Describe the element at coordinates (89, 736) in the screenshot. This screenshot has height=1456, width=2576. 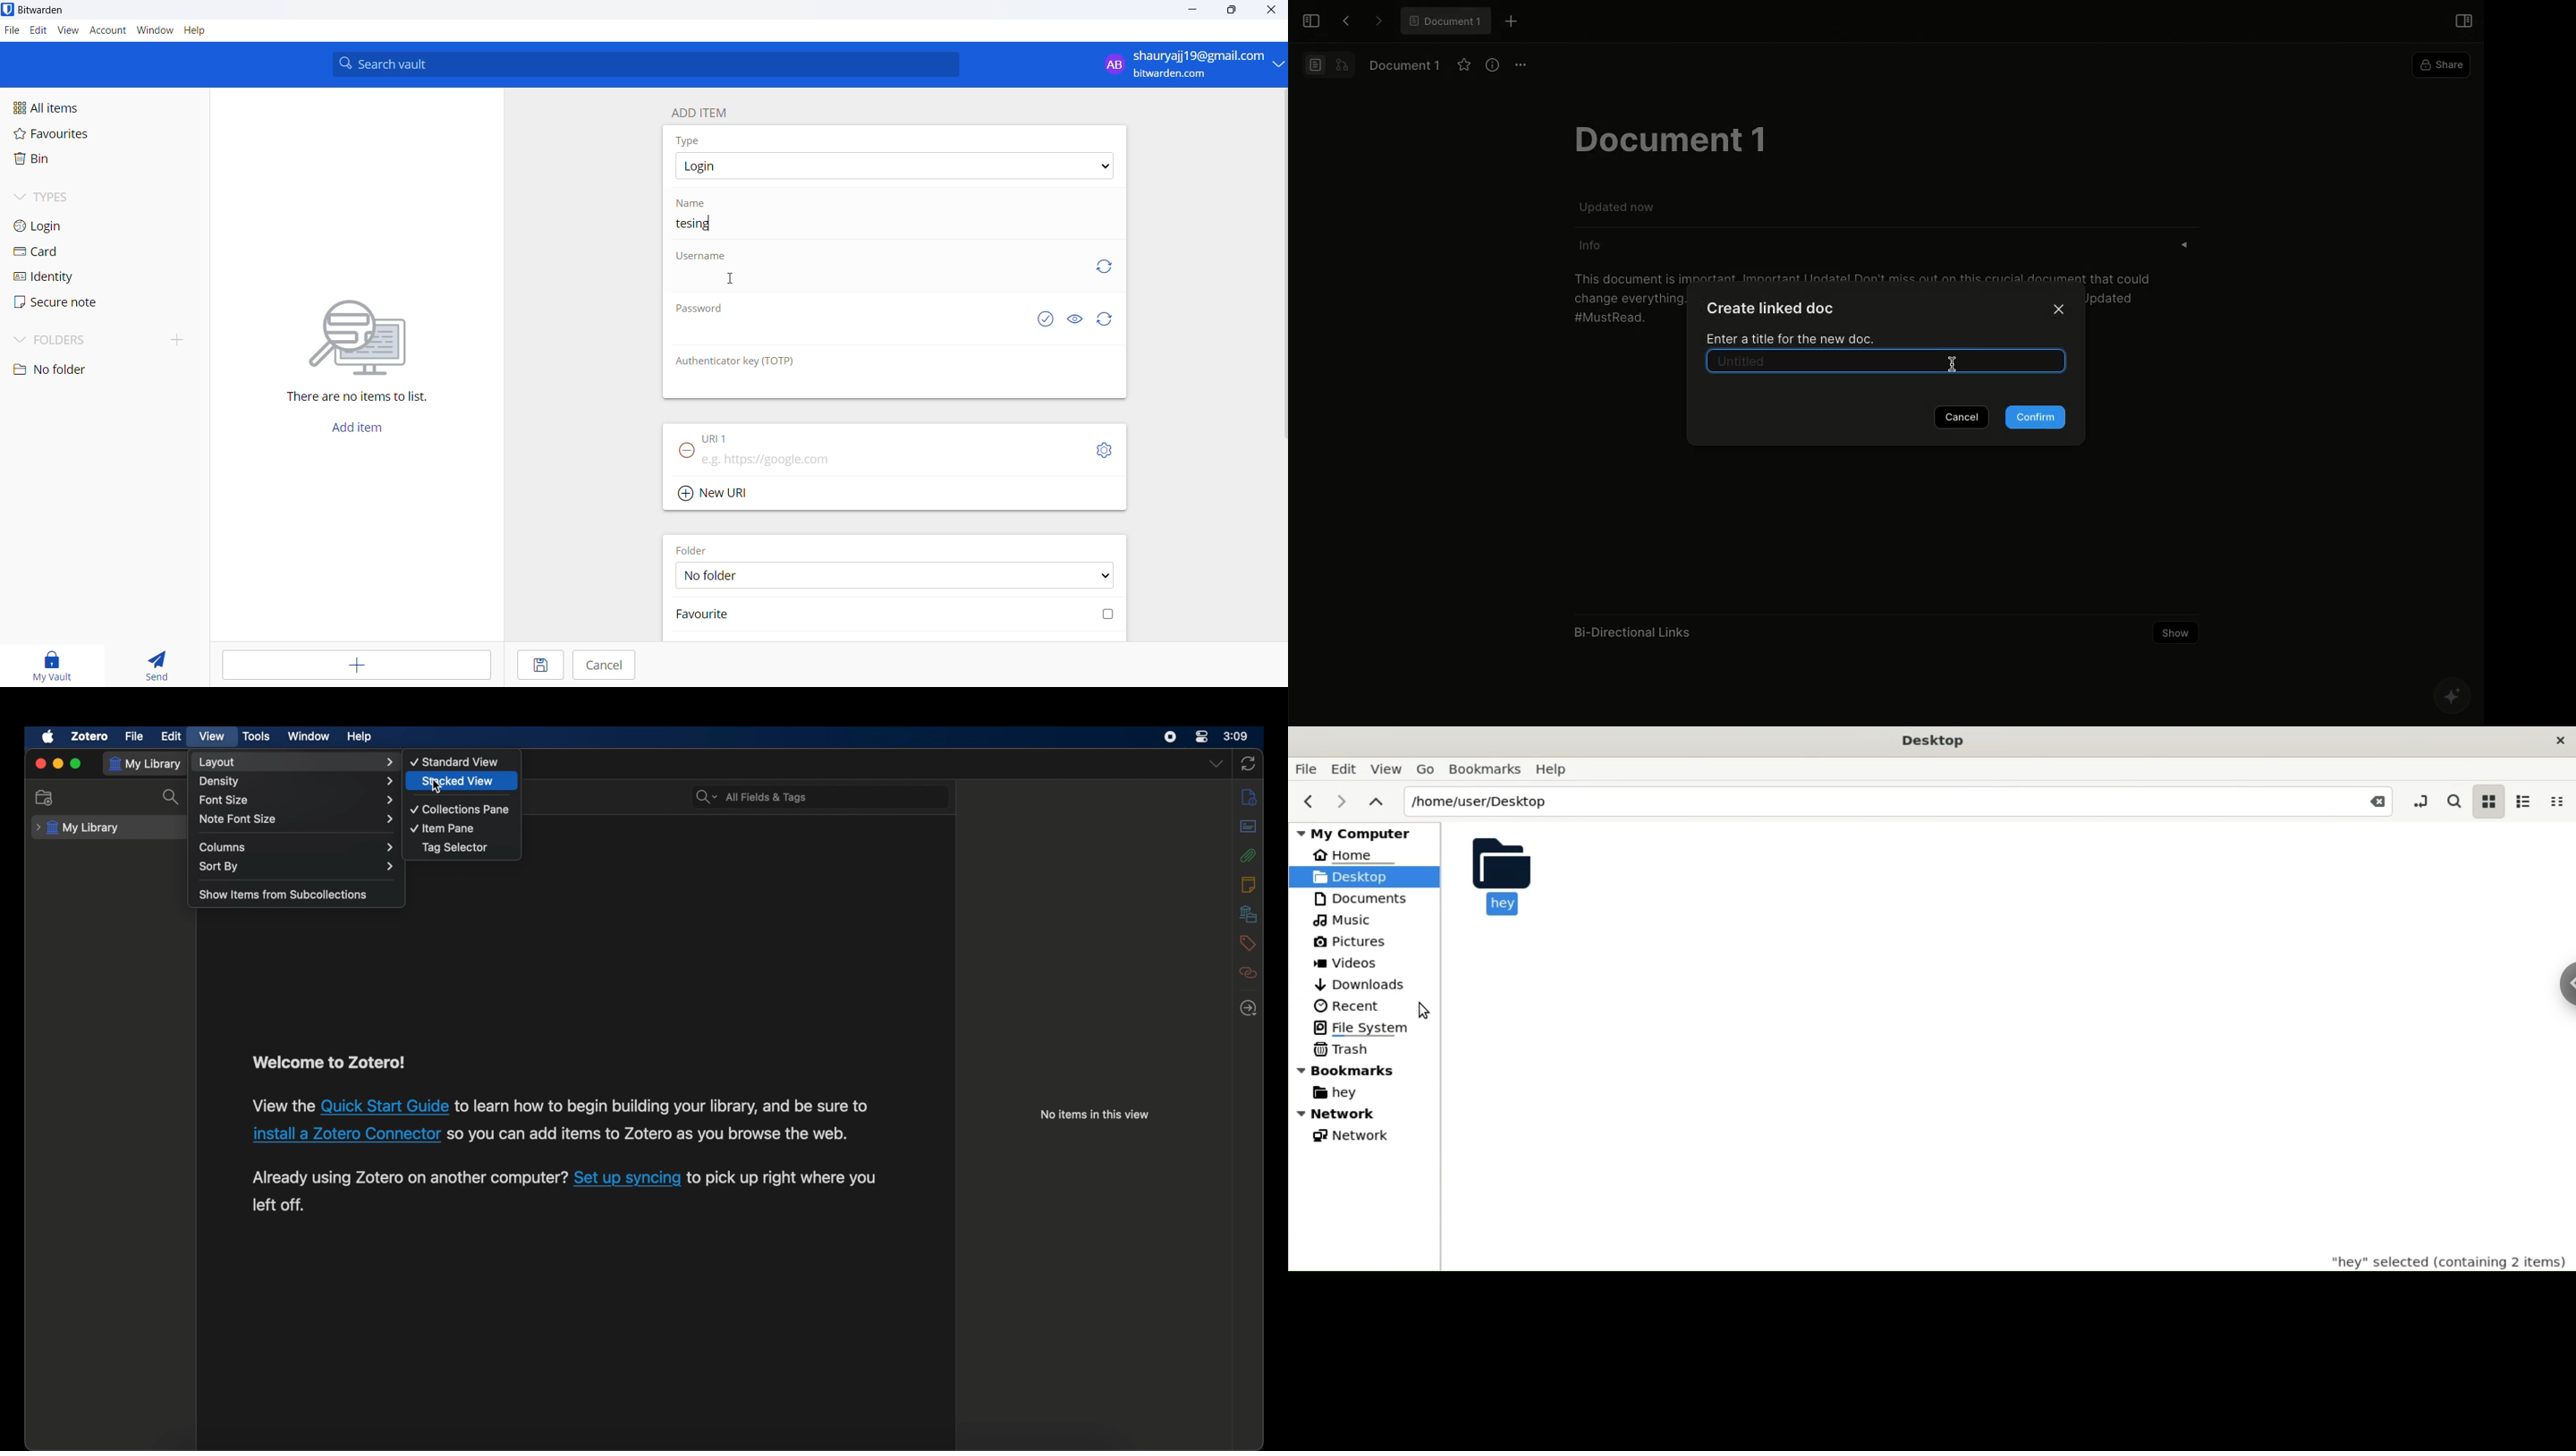
I see `zotero` at that location.